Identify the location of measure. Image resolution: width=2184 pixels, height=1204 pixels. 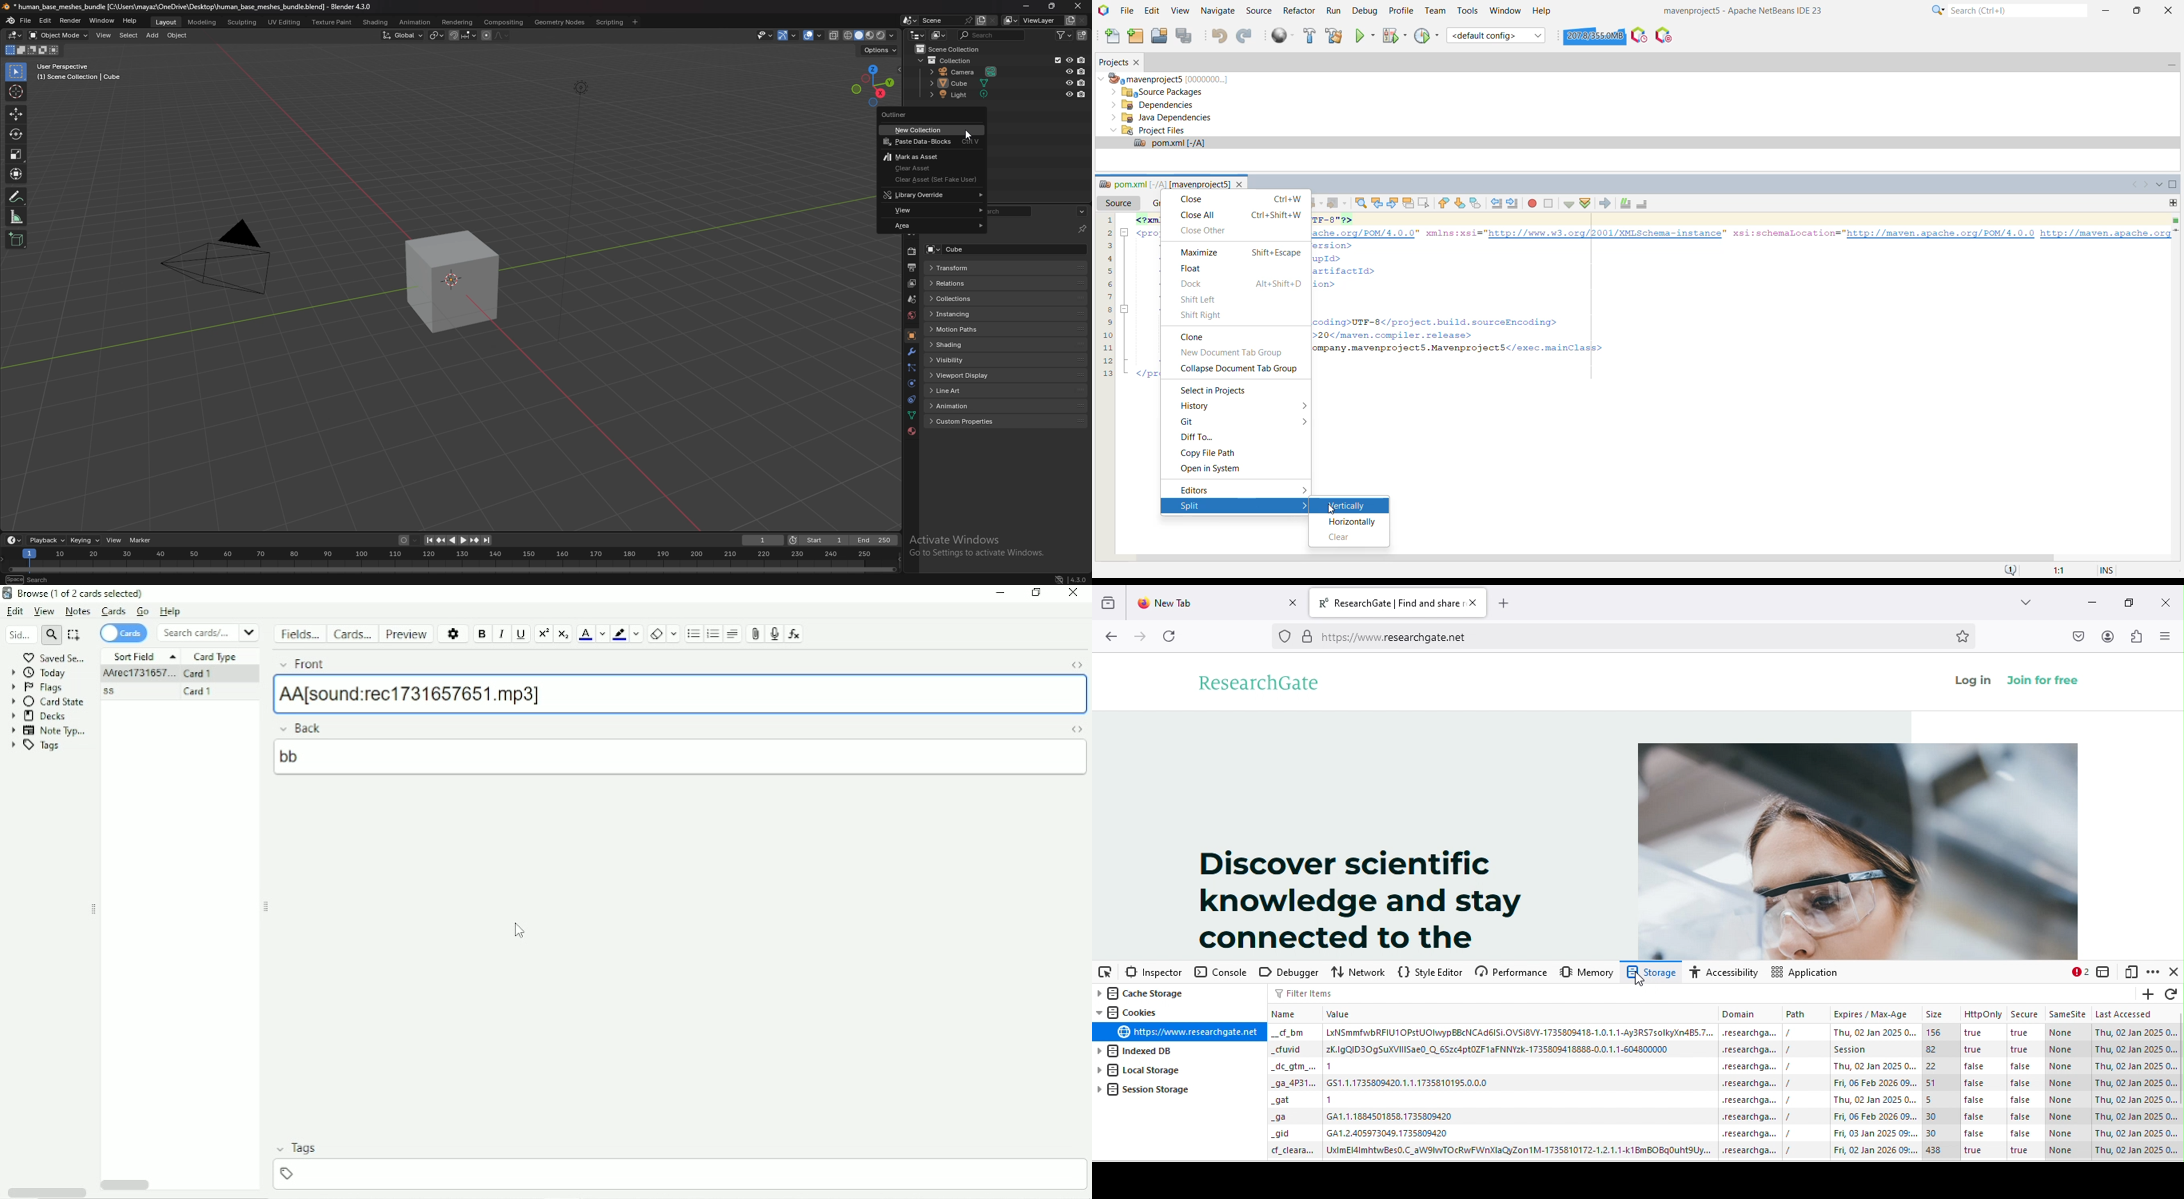
(16, 217).